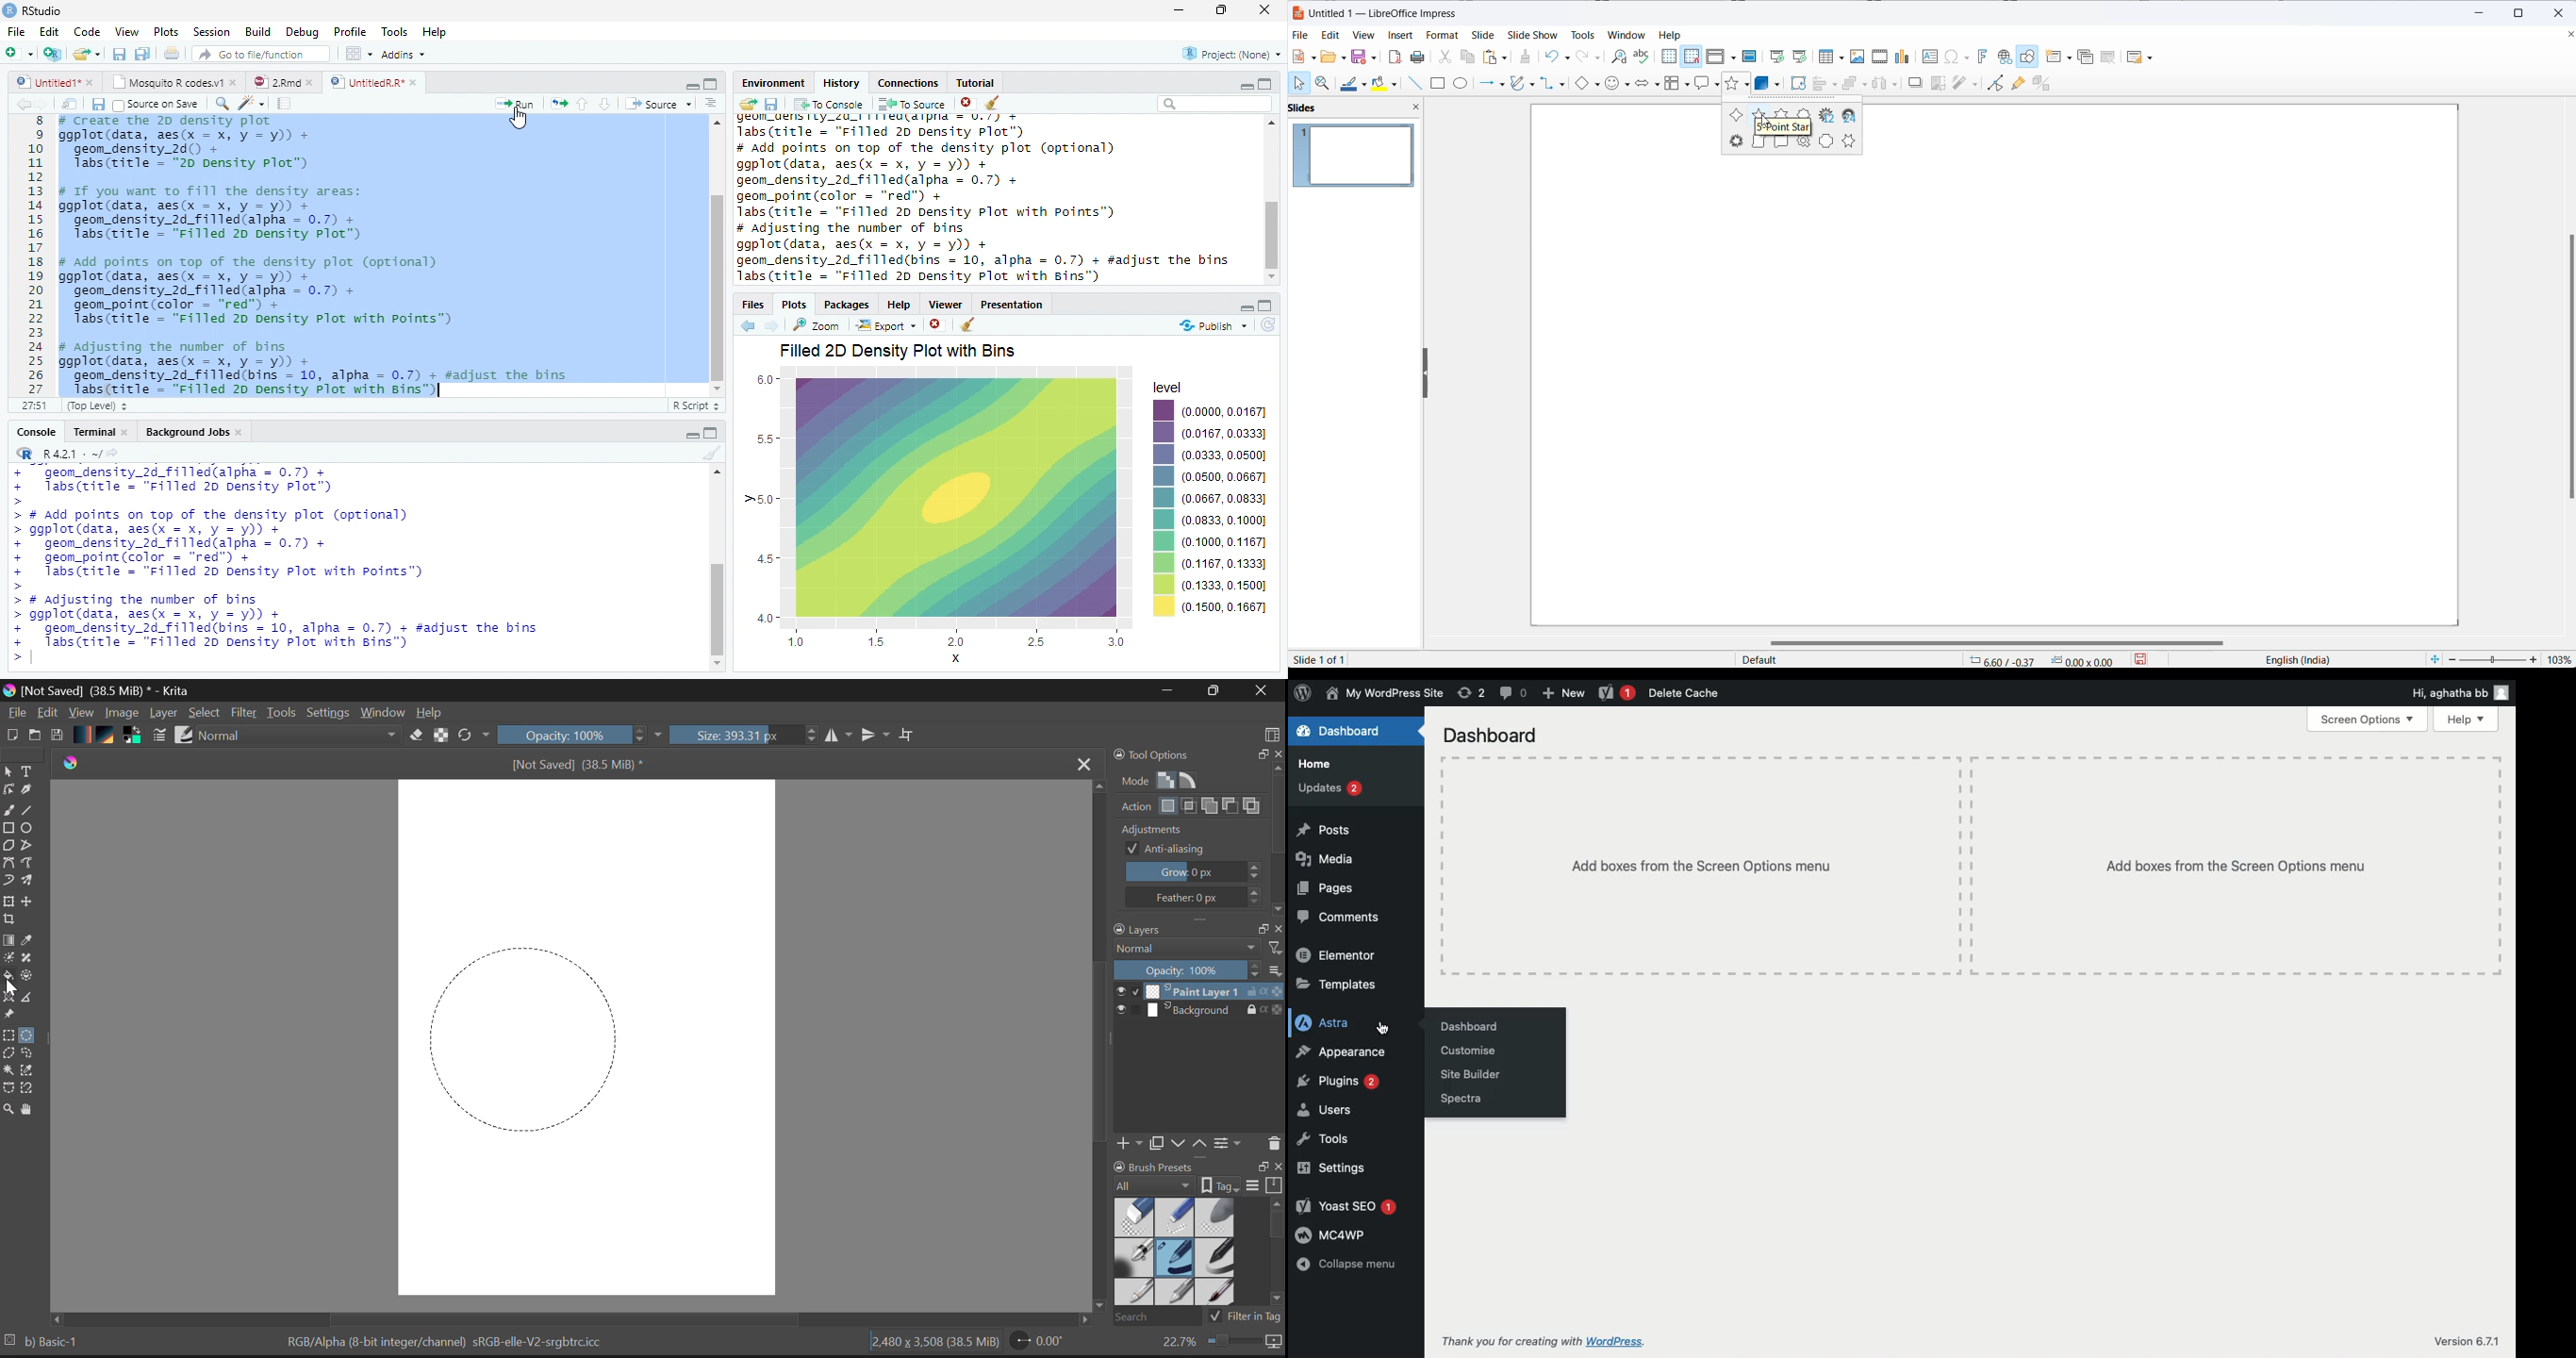 The width and height of the screenshot is (2576, 1372). Describe the element at coordinates (746, 105) in the screenshot. I see `Load workspace` at that location.